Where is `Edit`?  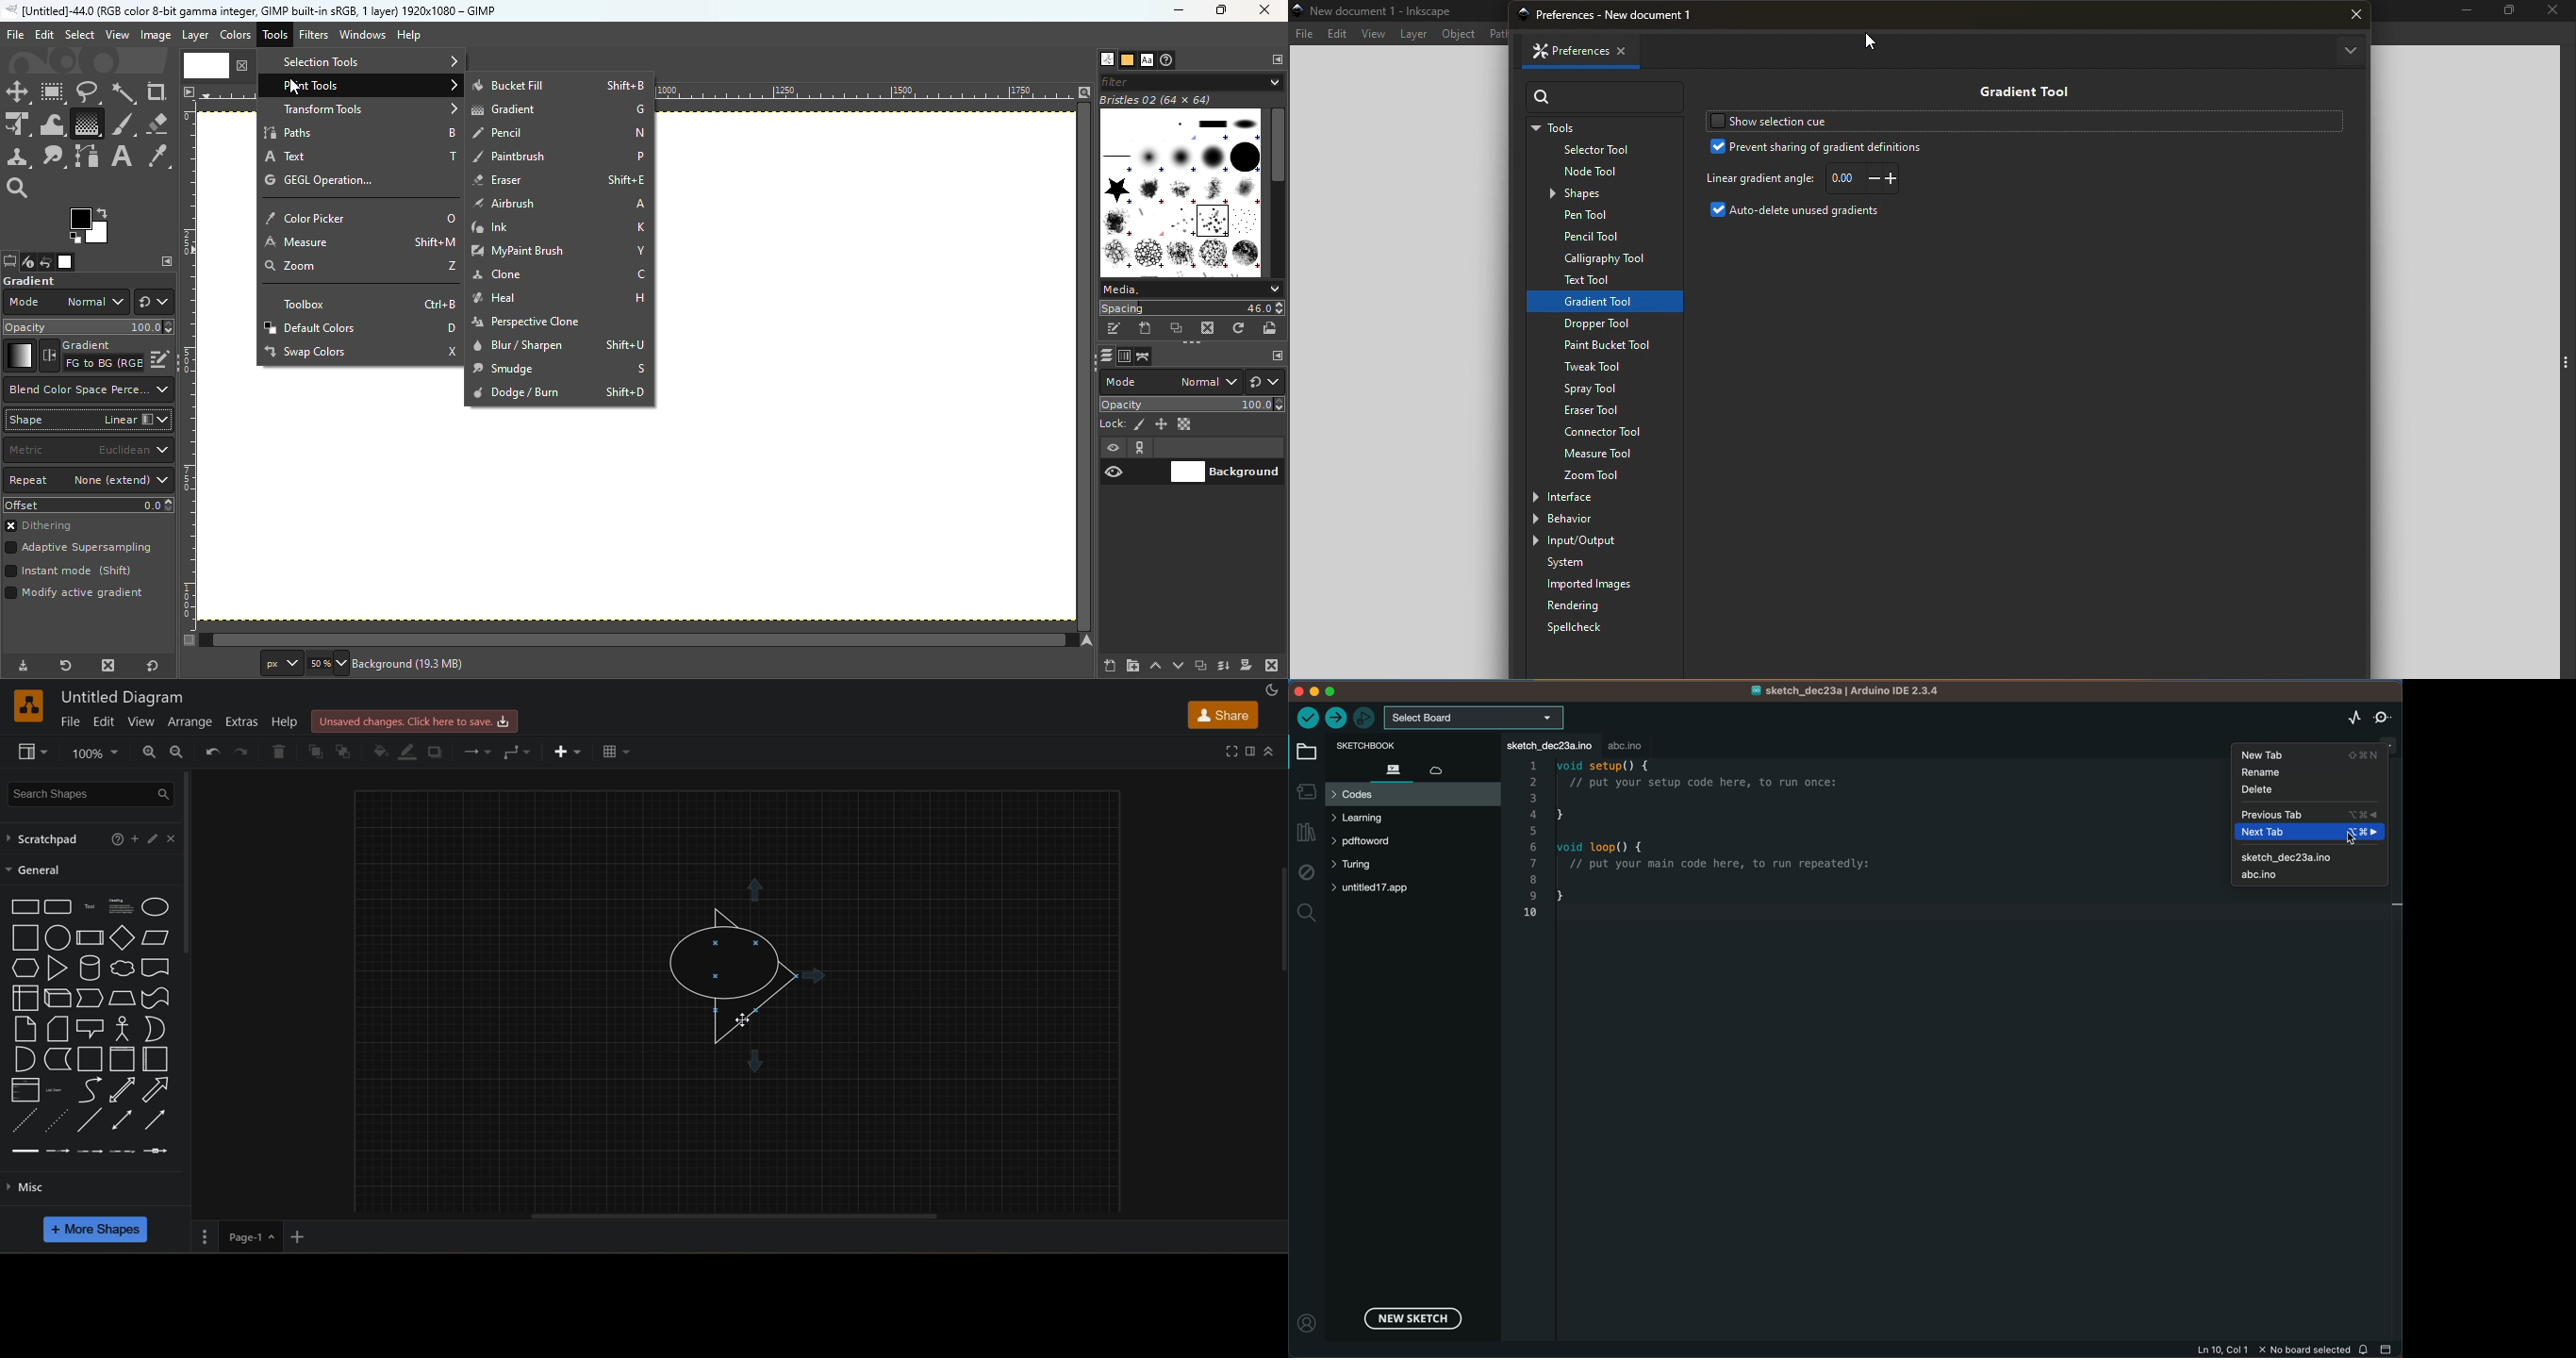
Edit is located at coordinates (1337, 34).